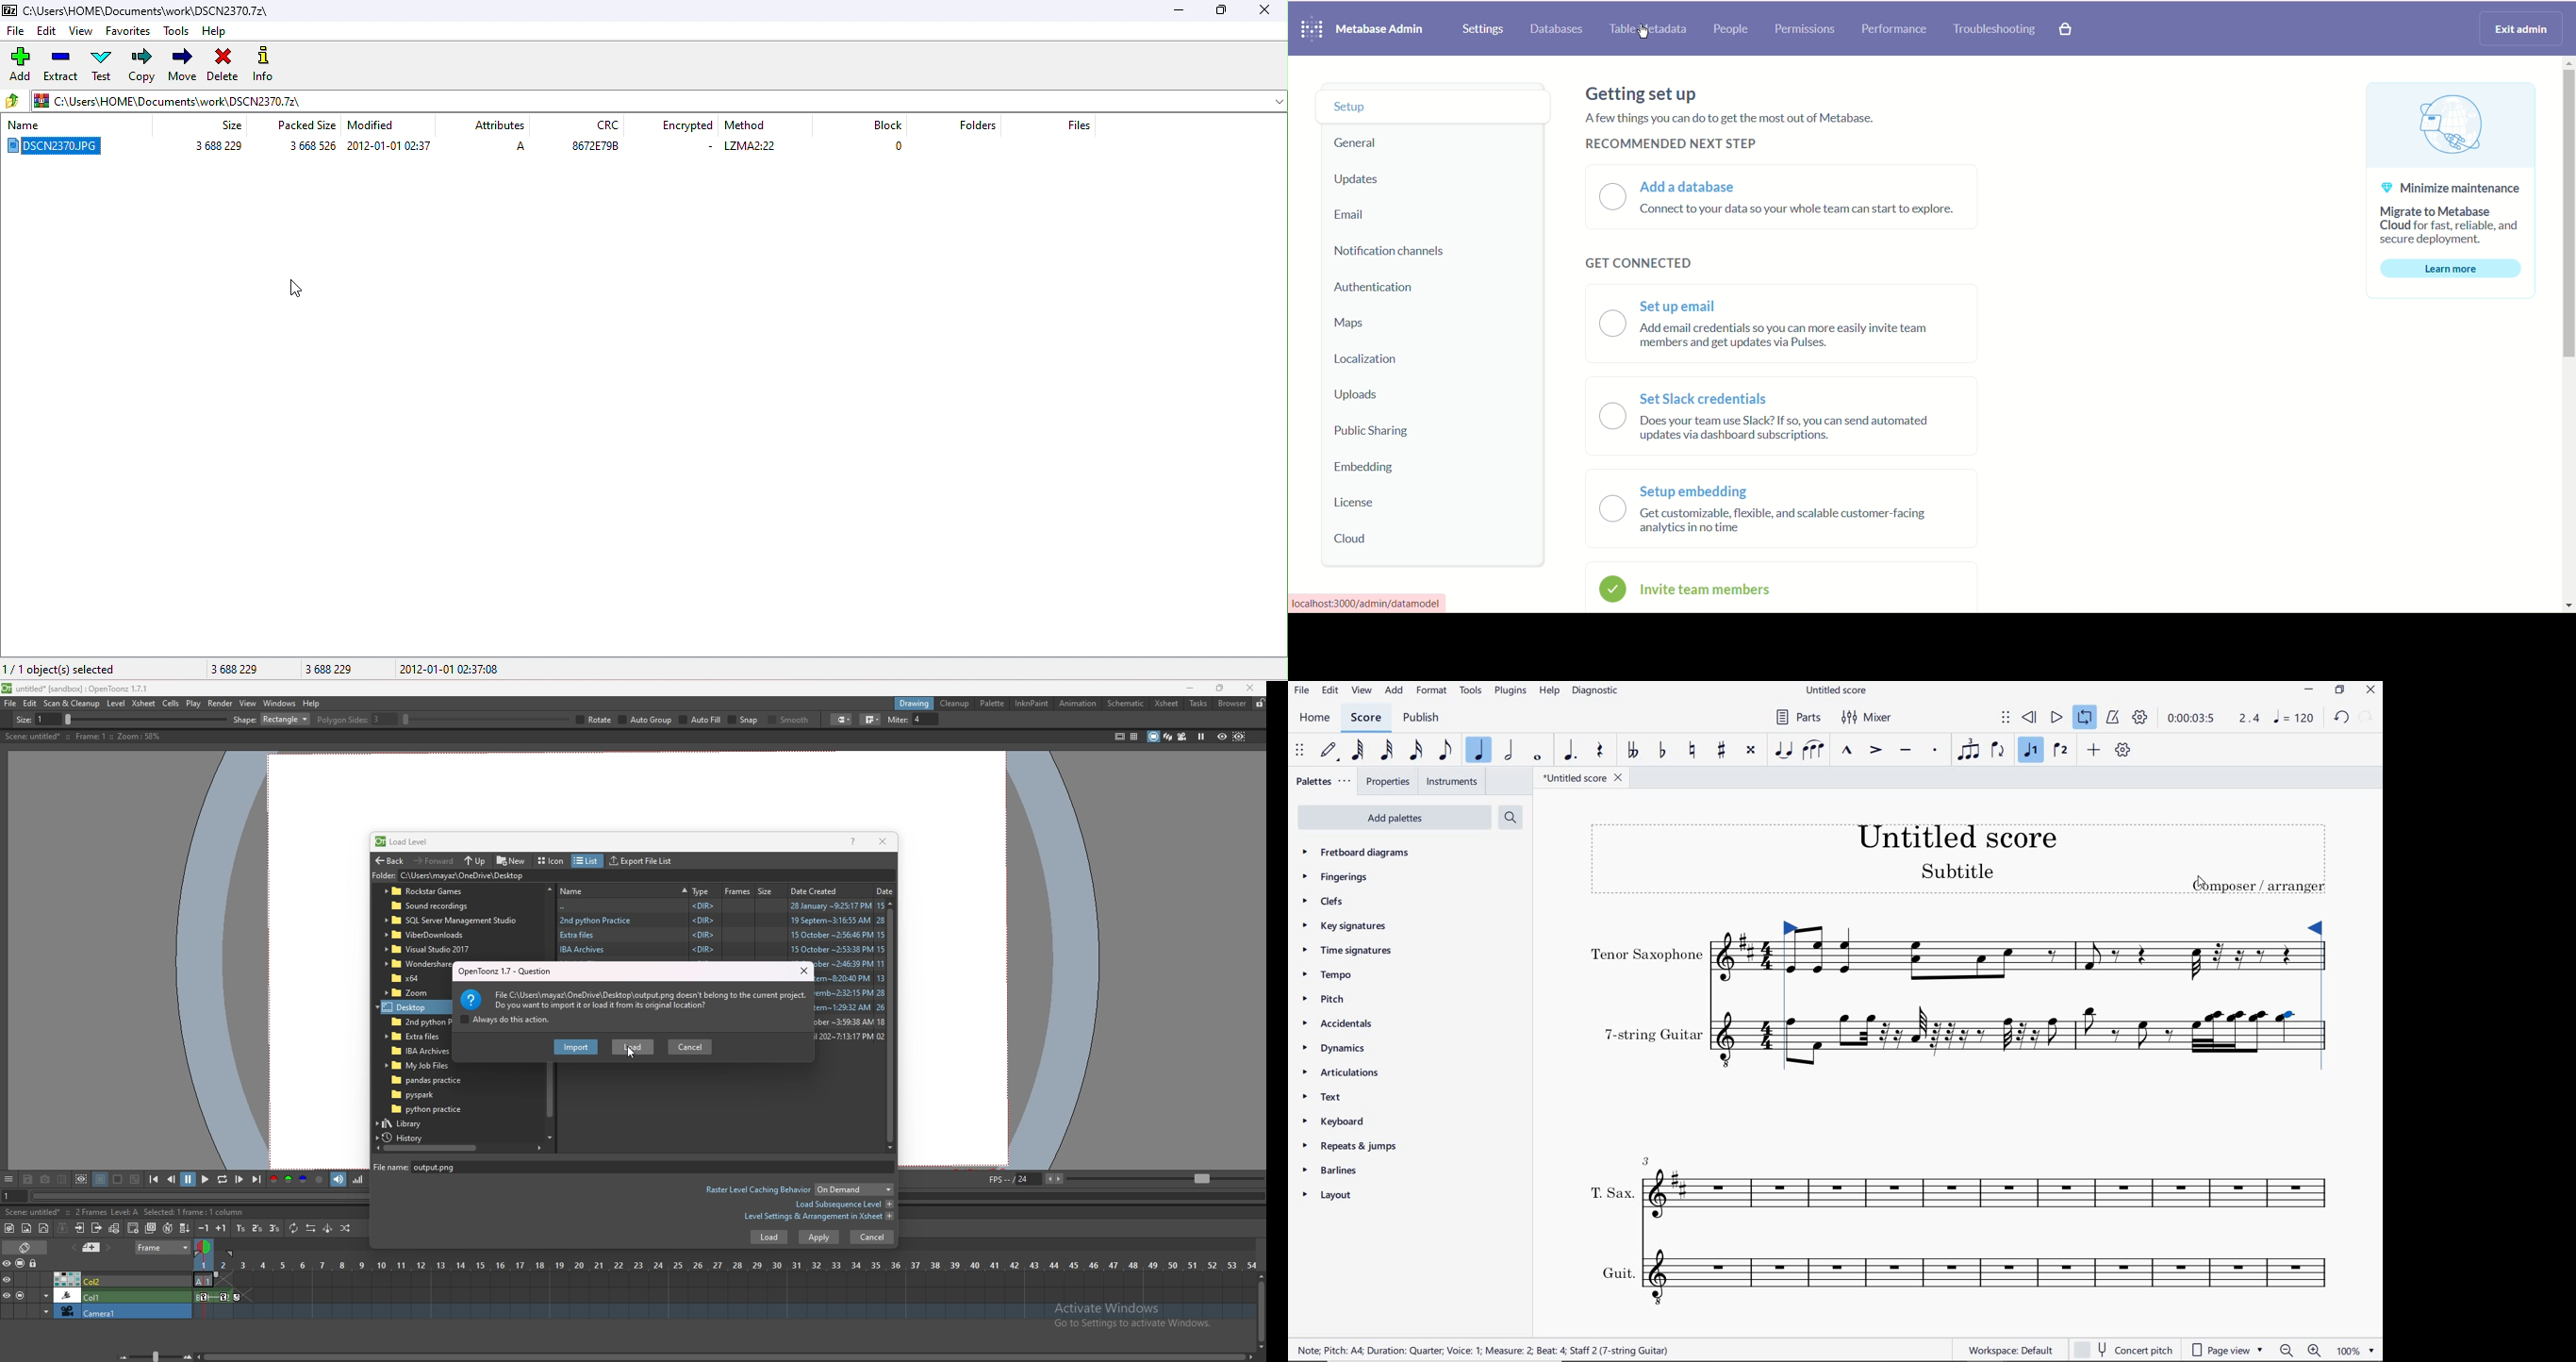 The width and height of the screenshot is (2576, 1372). What do you see at coordinates (1613, 197) in the screenshot?
I see `toggle button` at bounding box center [1613, 197].